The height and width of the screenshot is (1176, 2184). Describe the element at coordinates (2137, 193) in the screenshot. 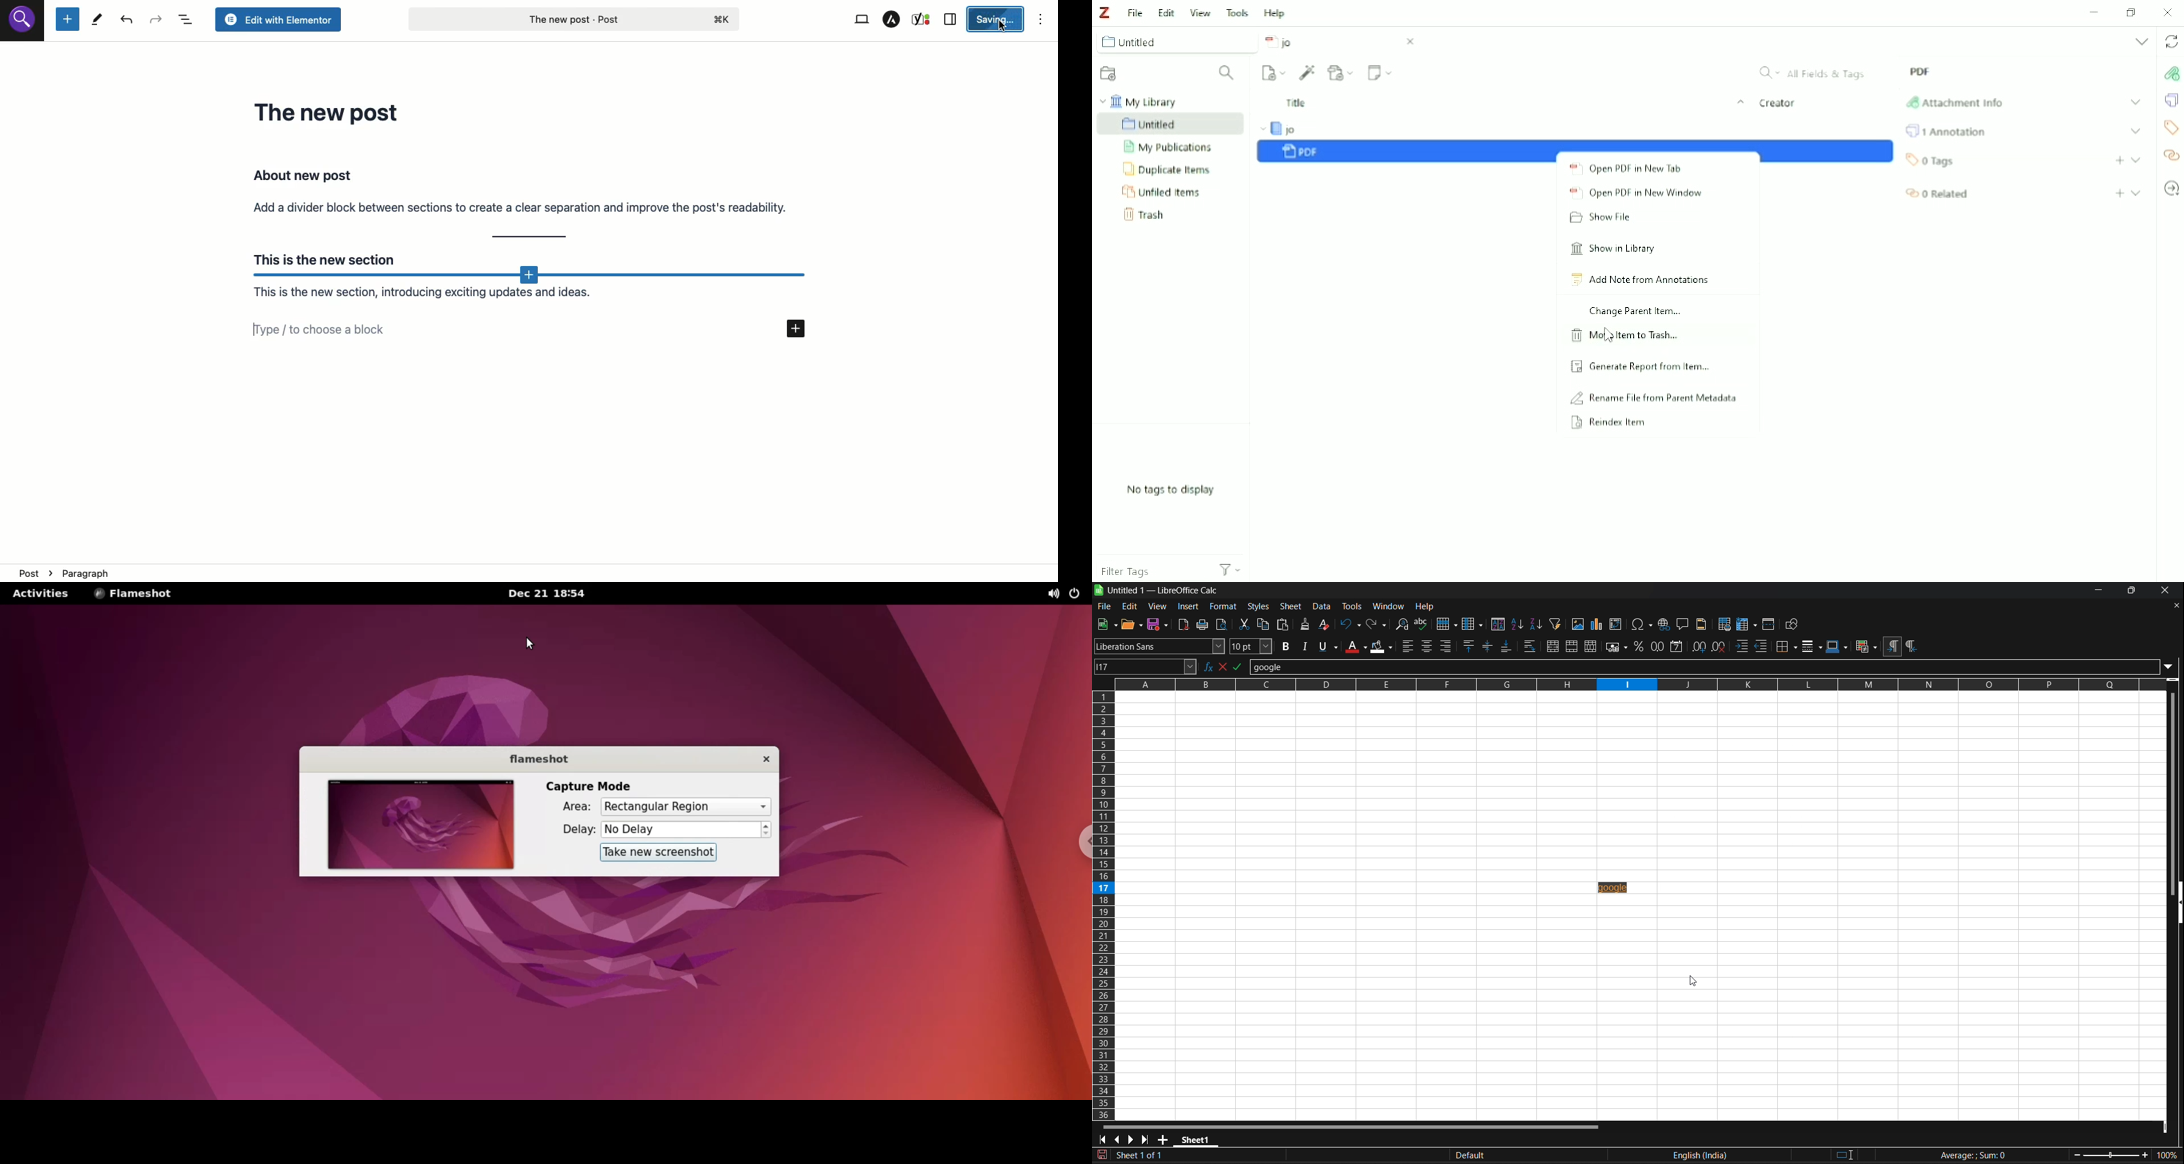

I see `Expand section` at that location.